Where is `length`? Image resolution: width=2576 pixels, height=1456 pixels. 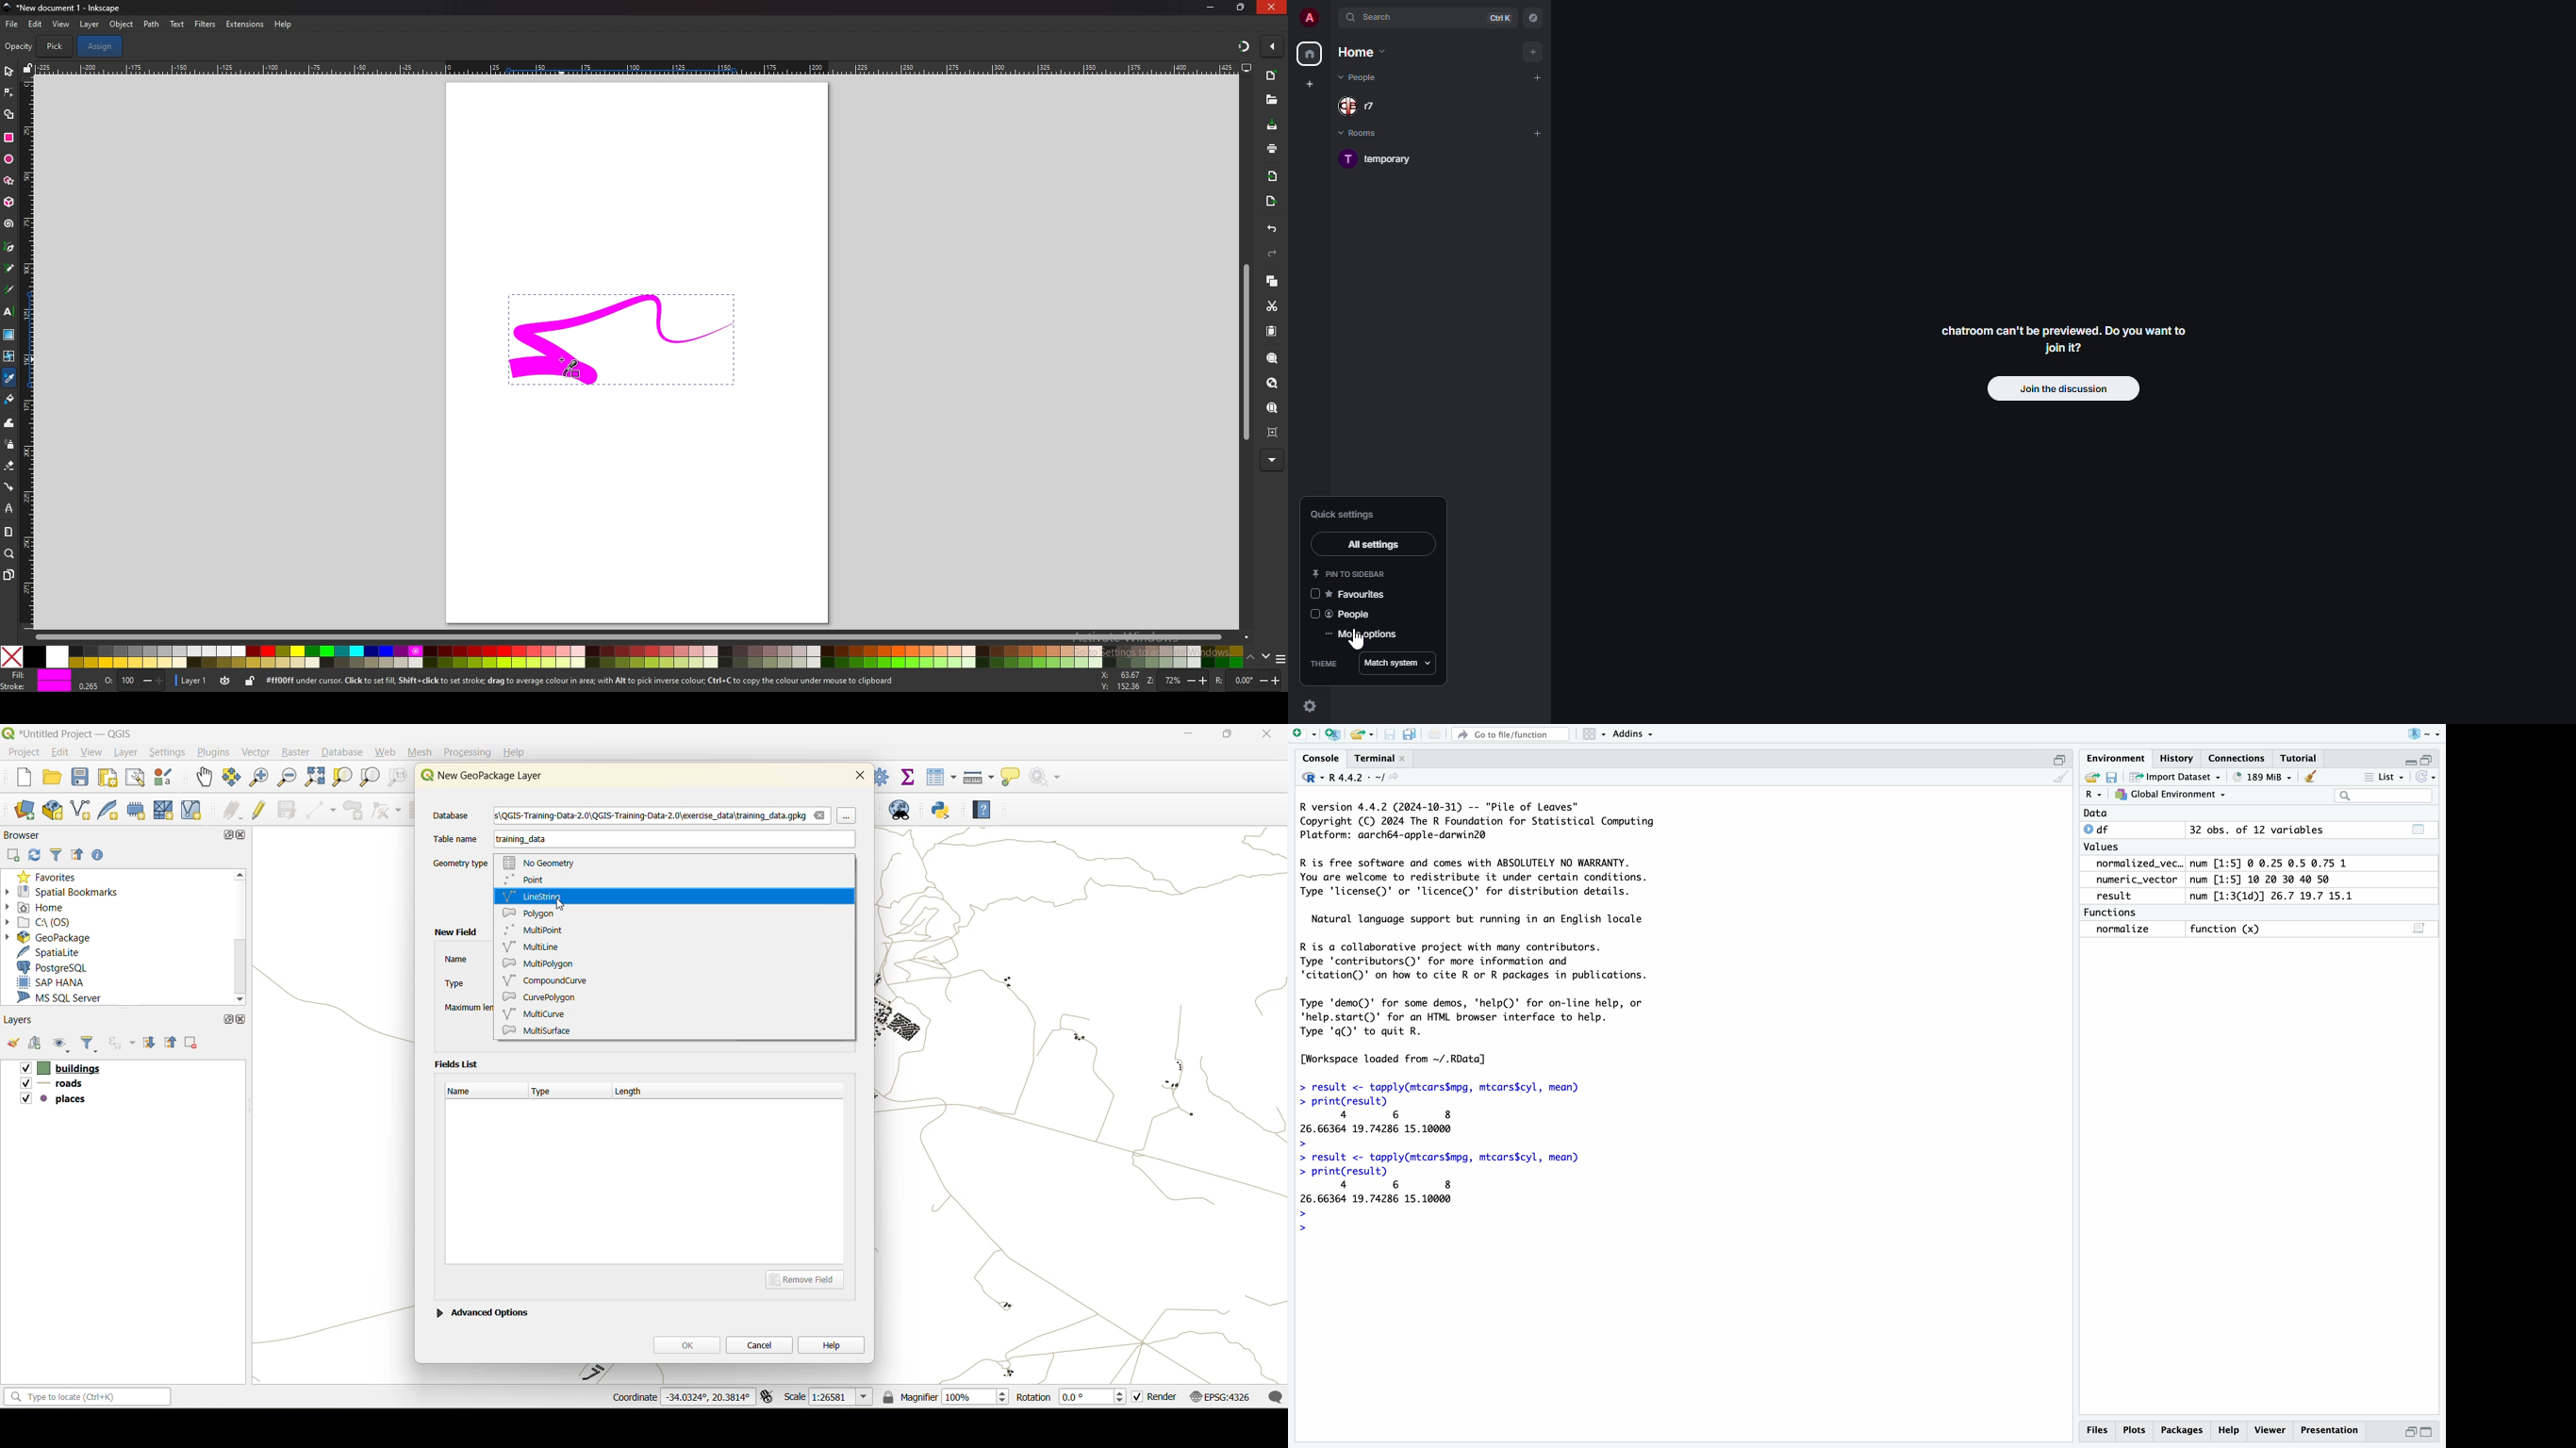 length is located at coordinates (635, 1090).